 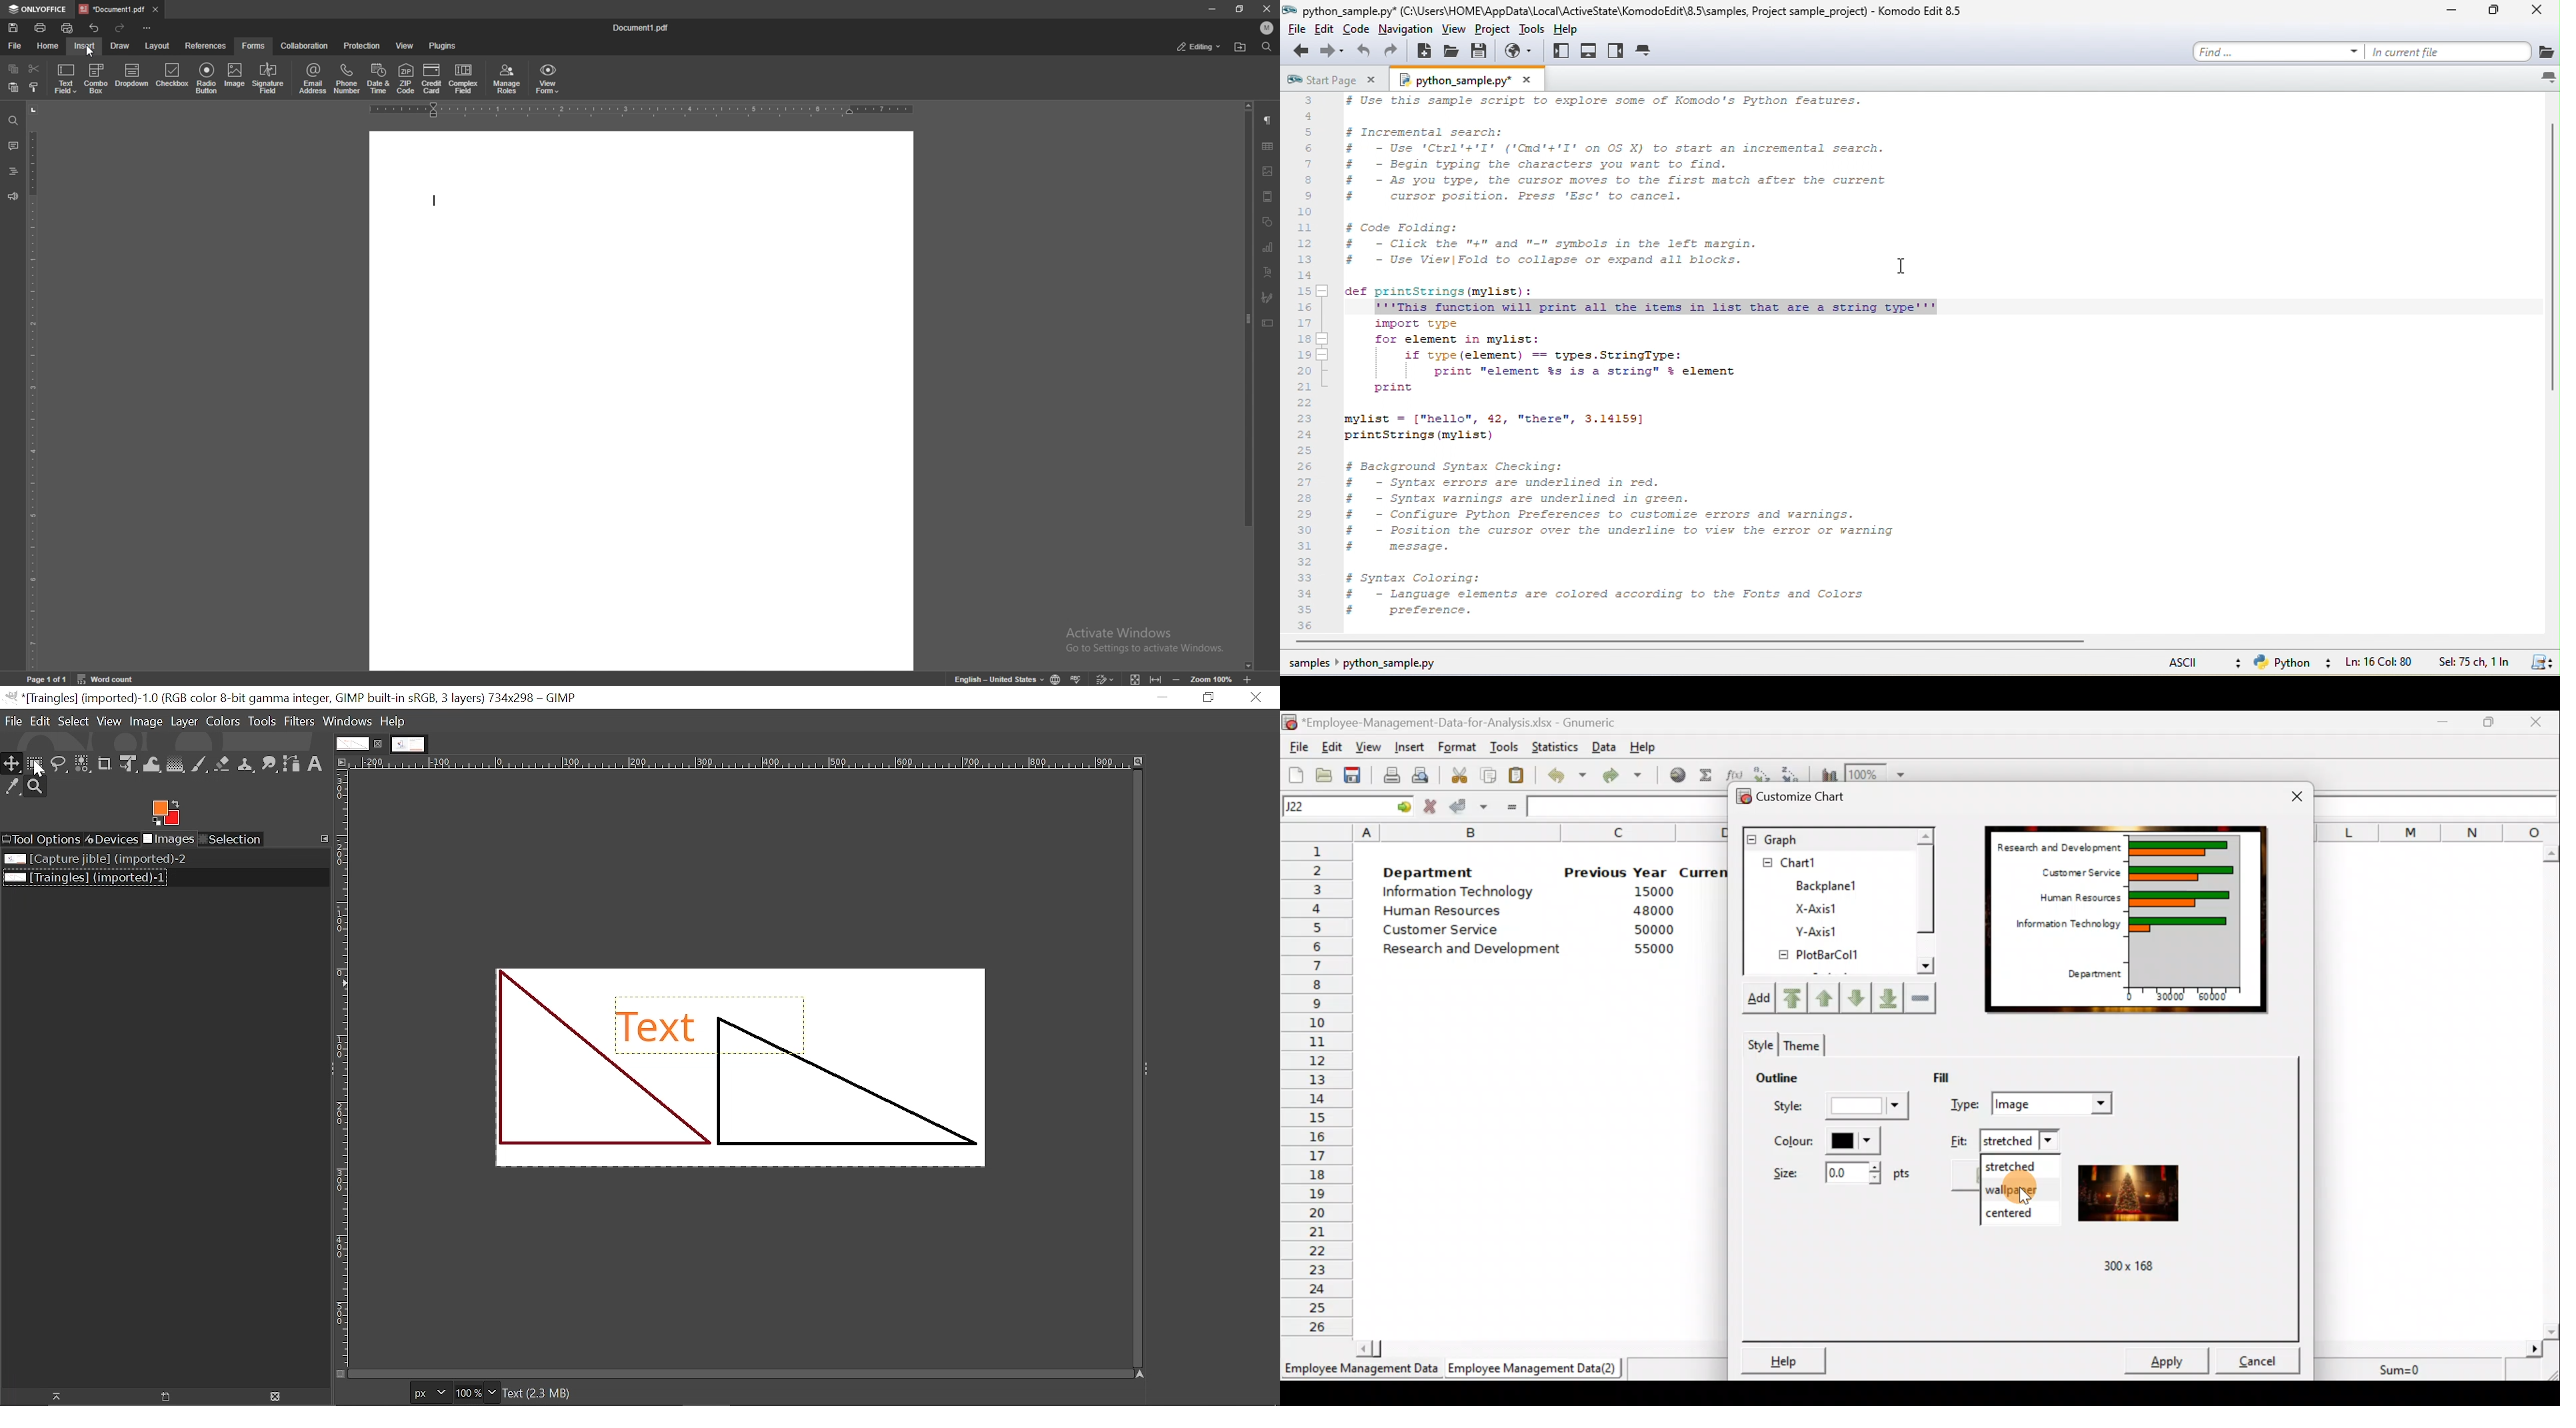 What do you see at coordinates (205, 46) in the screenshot?
I see `references` at bounding box center [205, 46].